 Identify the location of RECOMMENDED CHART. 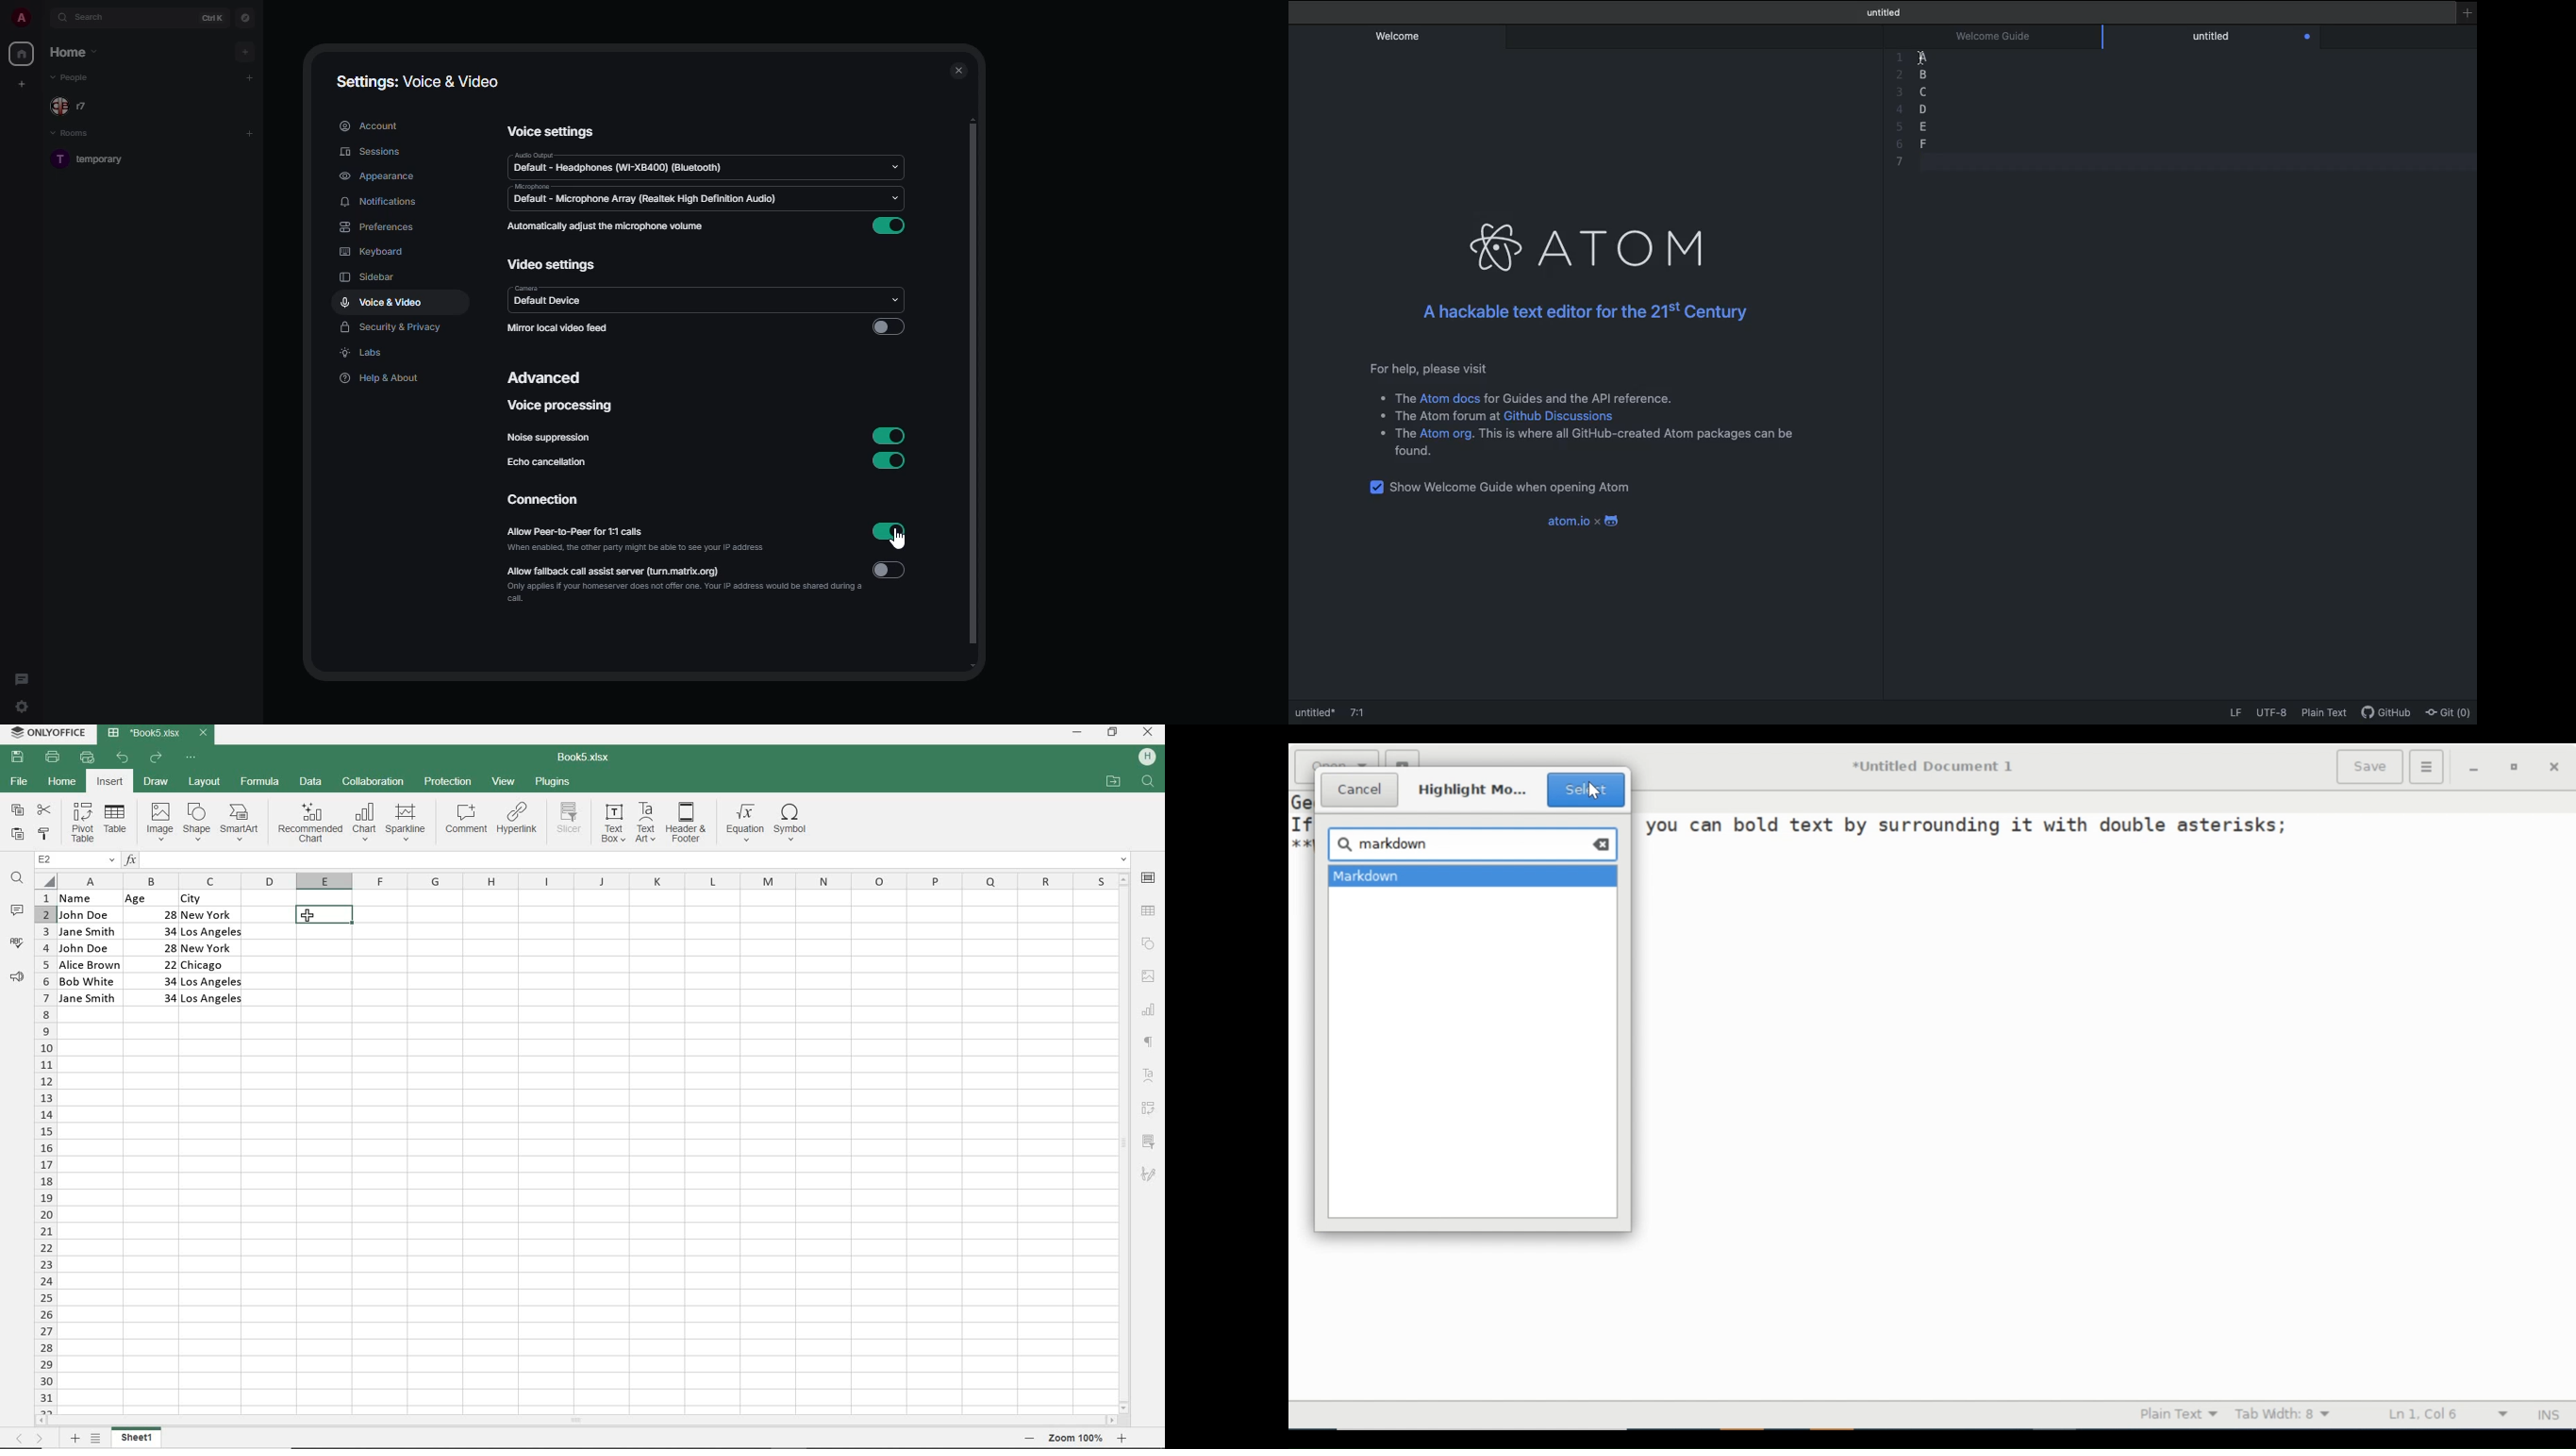
(309, 824).